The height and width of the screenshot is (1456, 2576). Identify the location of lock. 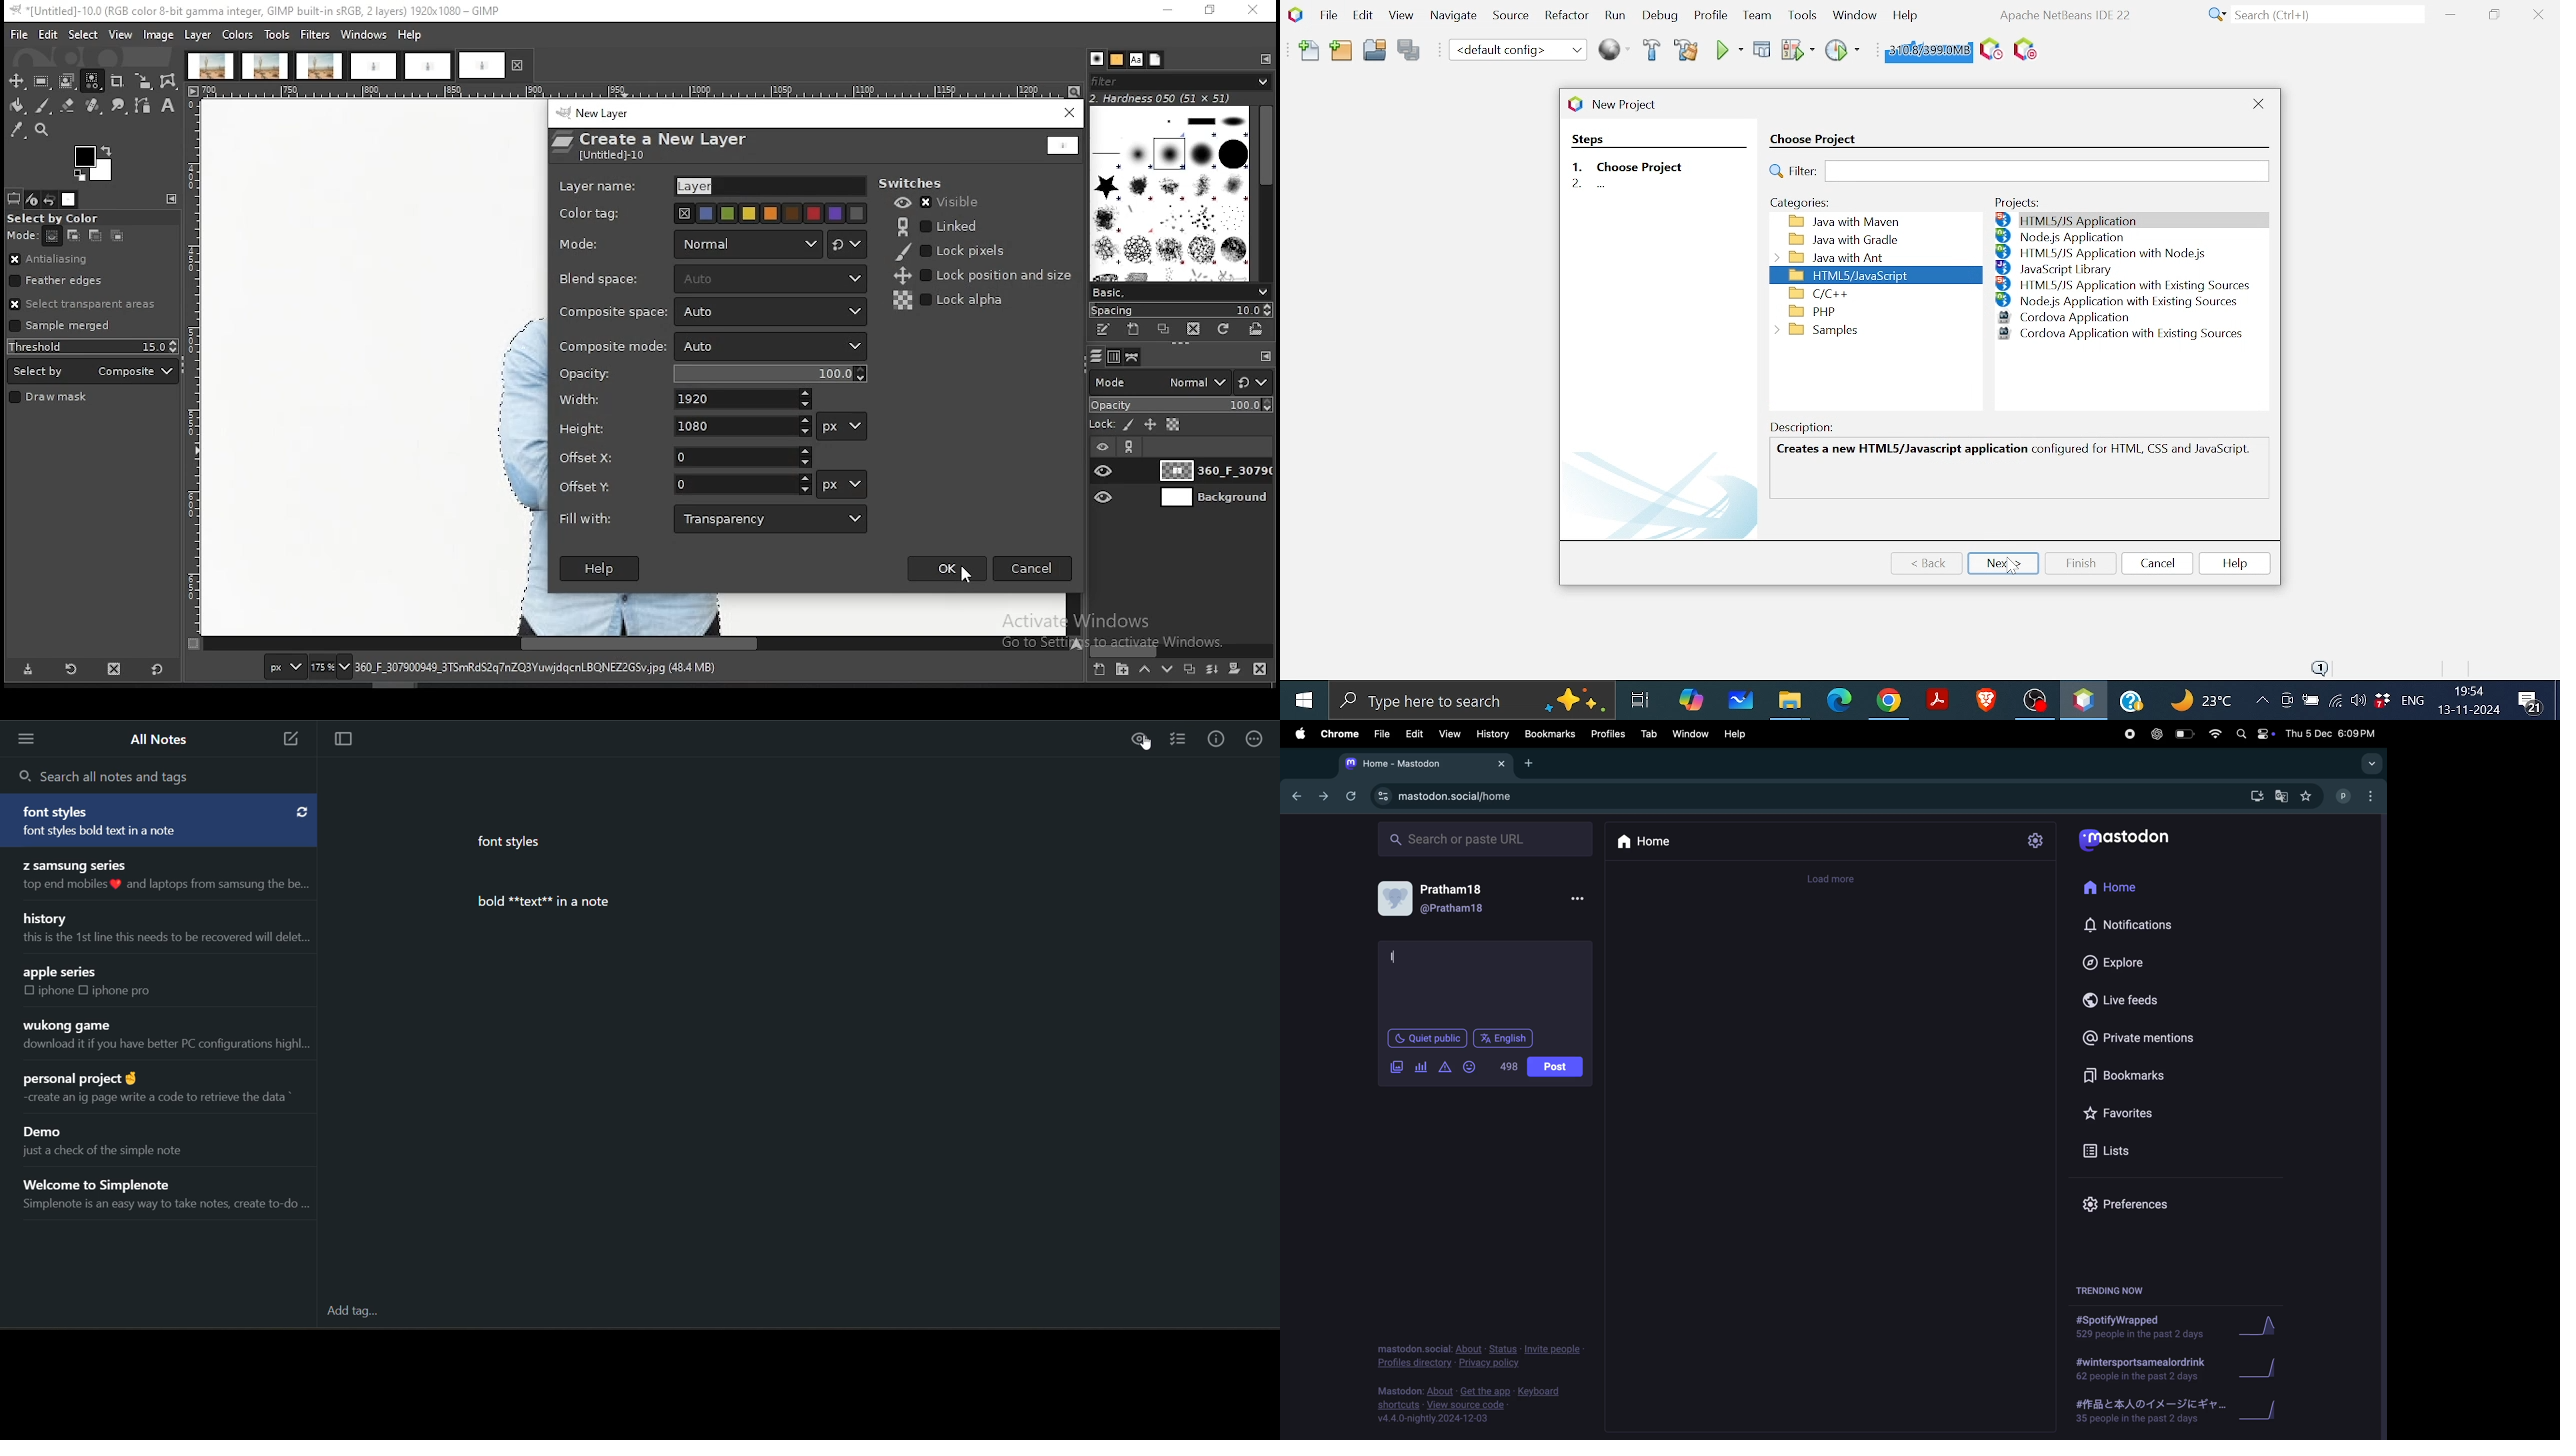
(1100, 425).